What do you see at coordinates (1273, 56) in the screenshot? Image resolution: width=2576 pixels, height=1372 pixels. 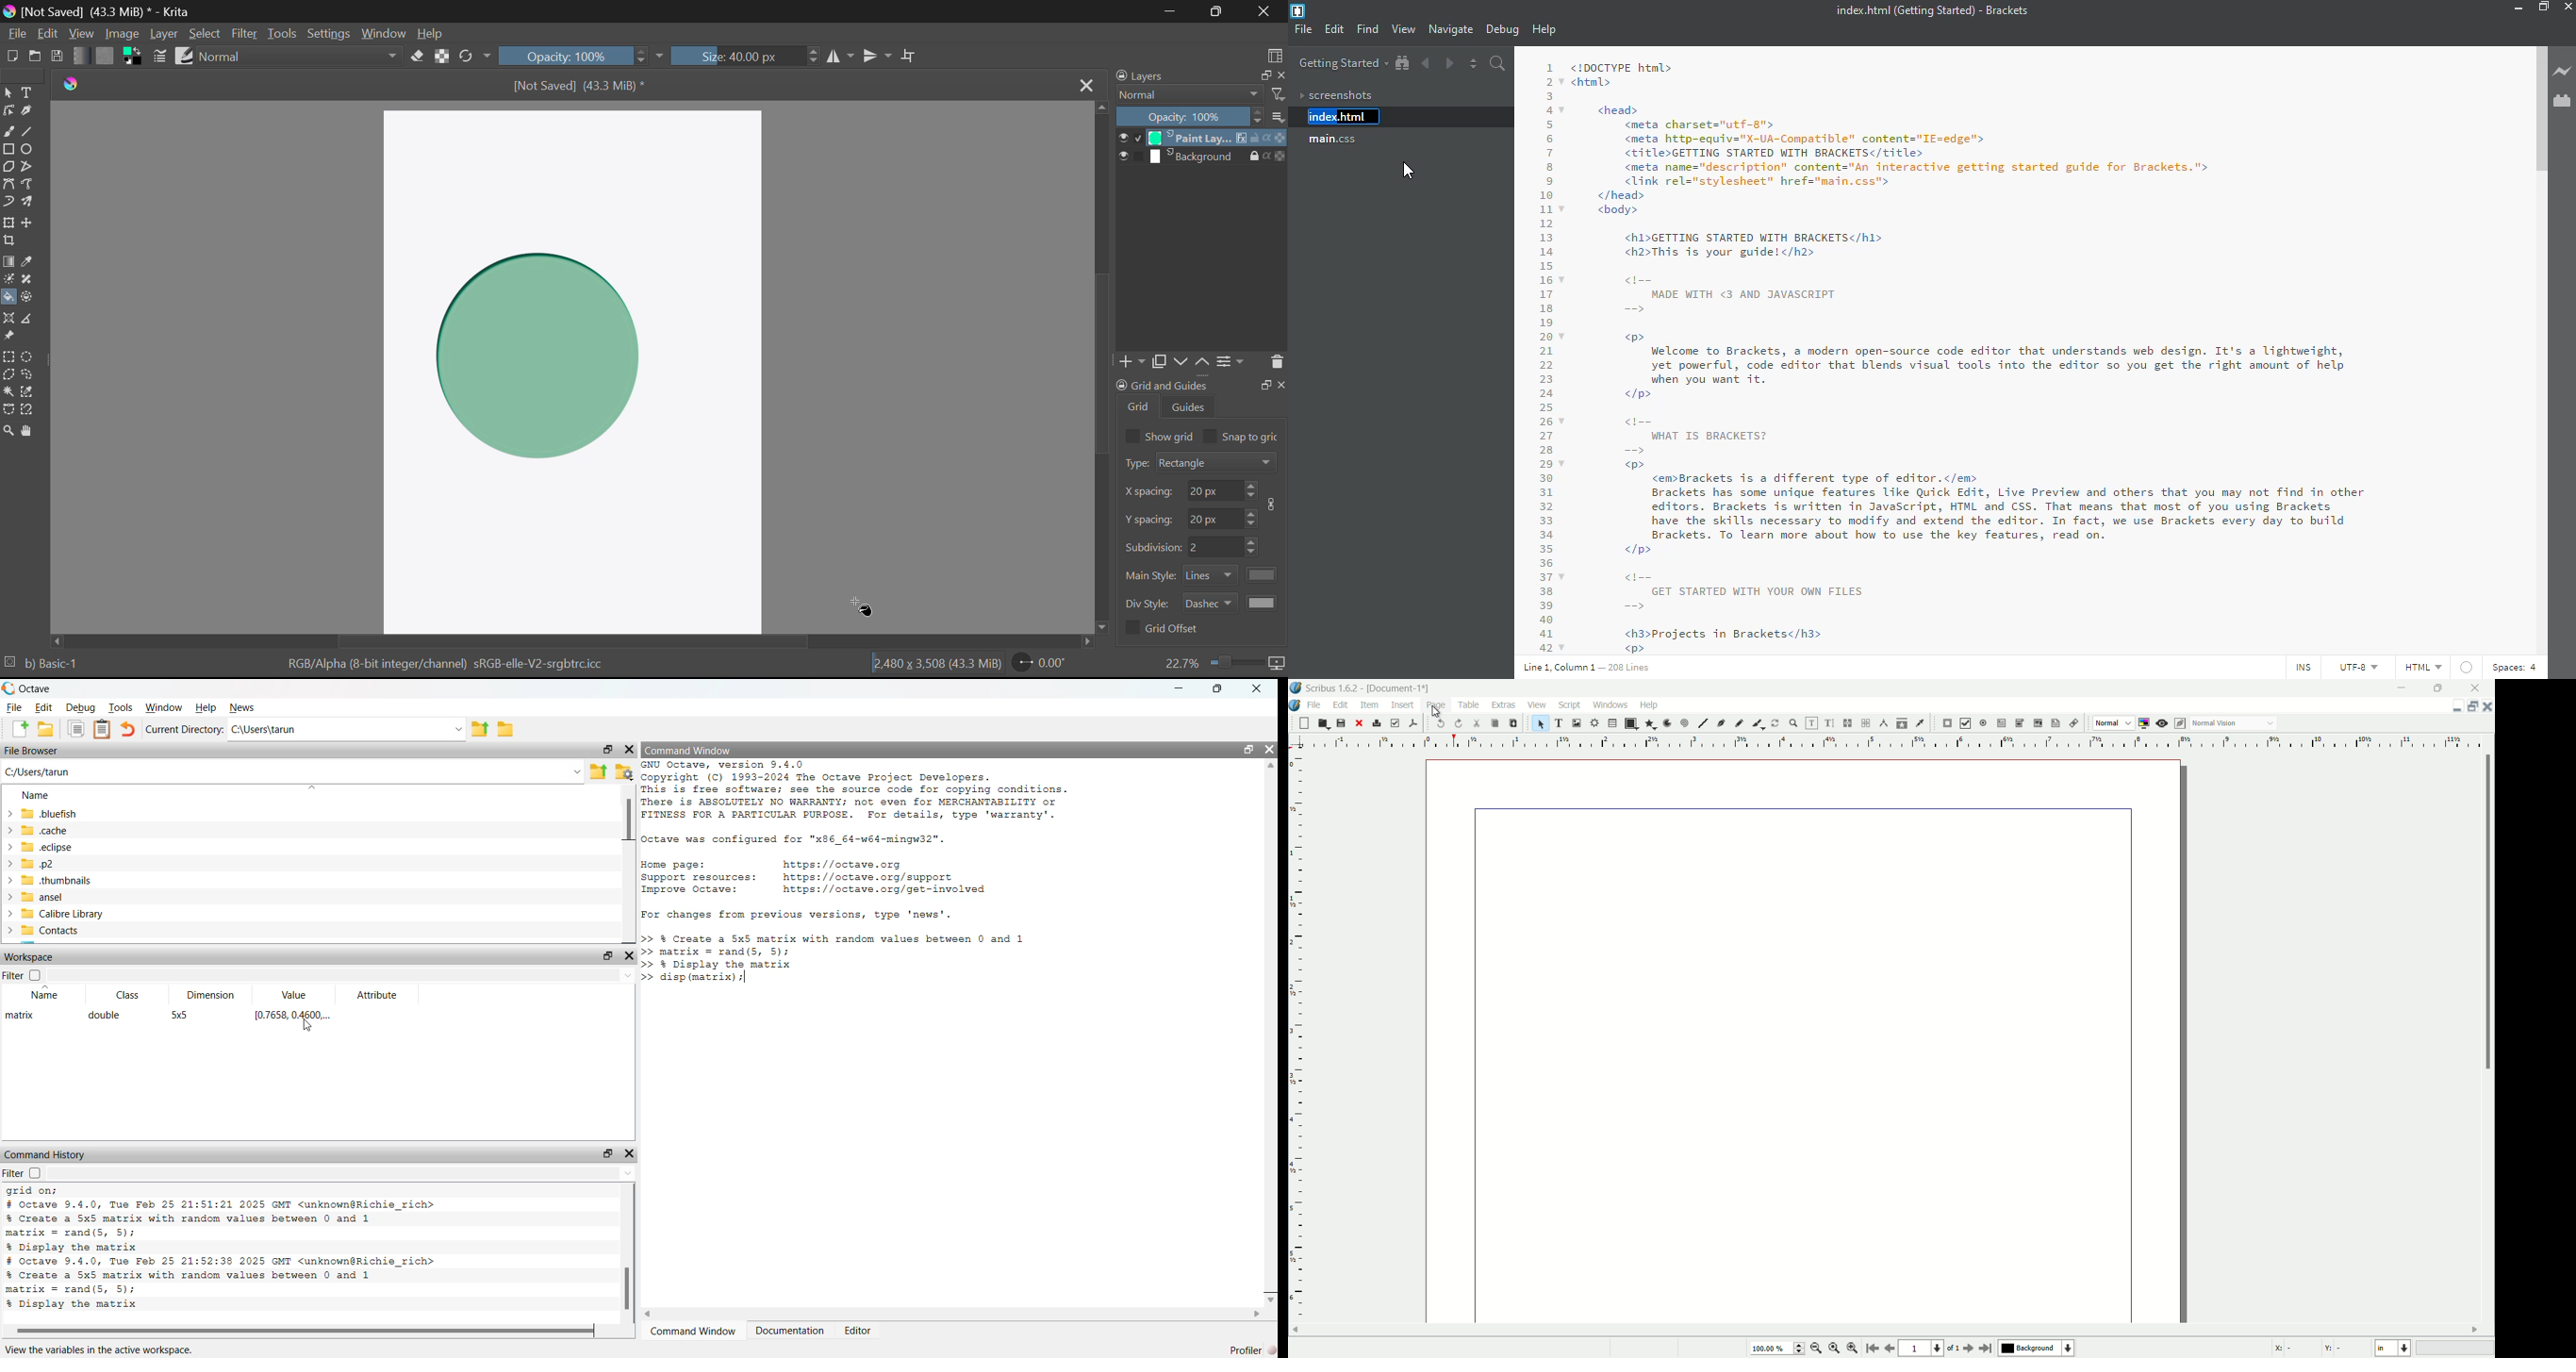 I see `Choose Workspace` at bounding box center [1273, 56].